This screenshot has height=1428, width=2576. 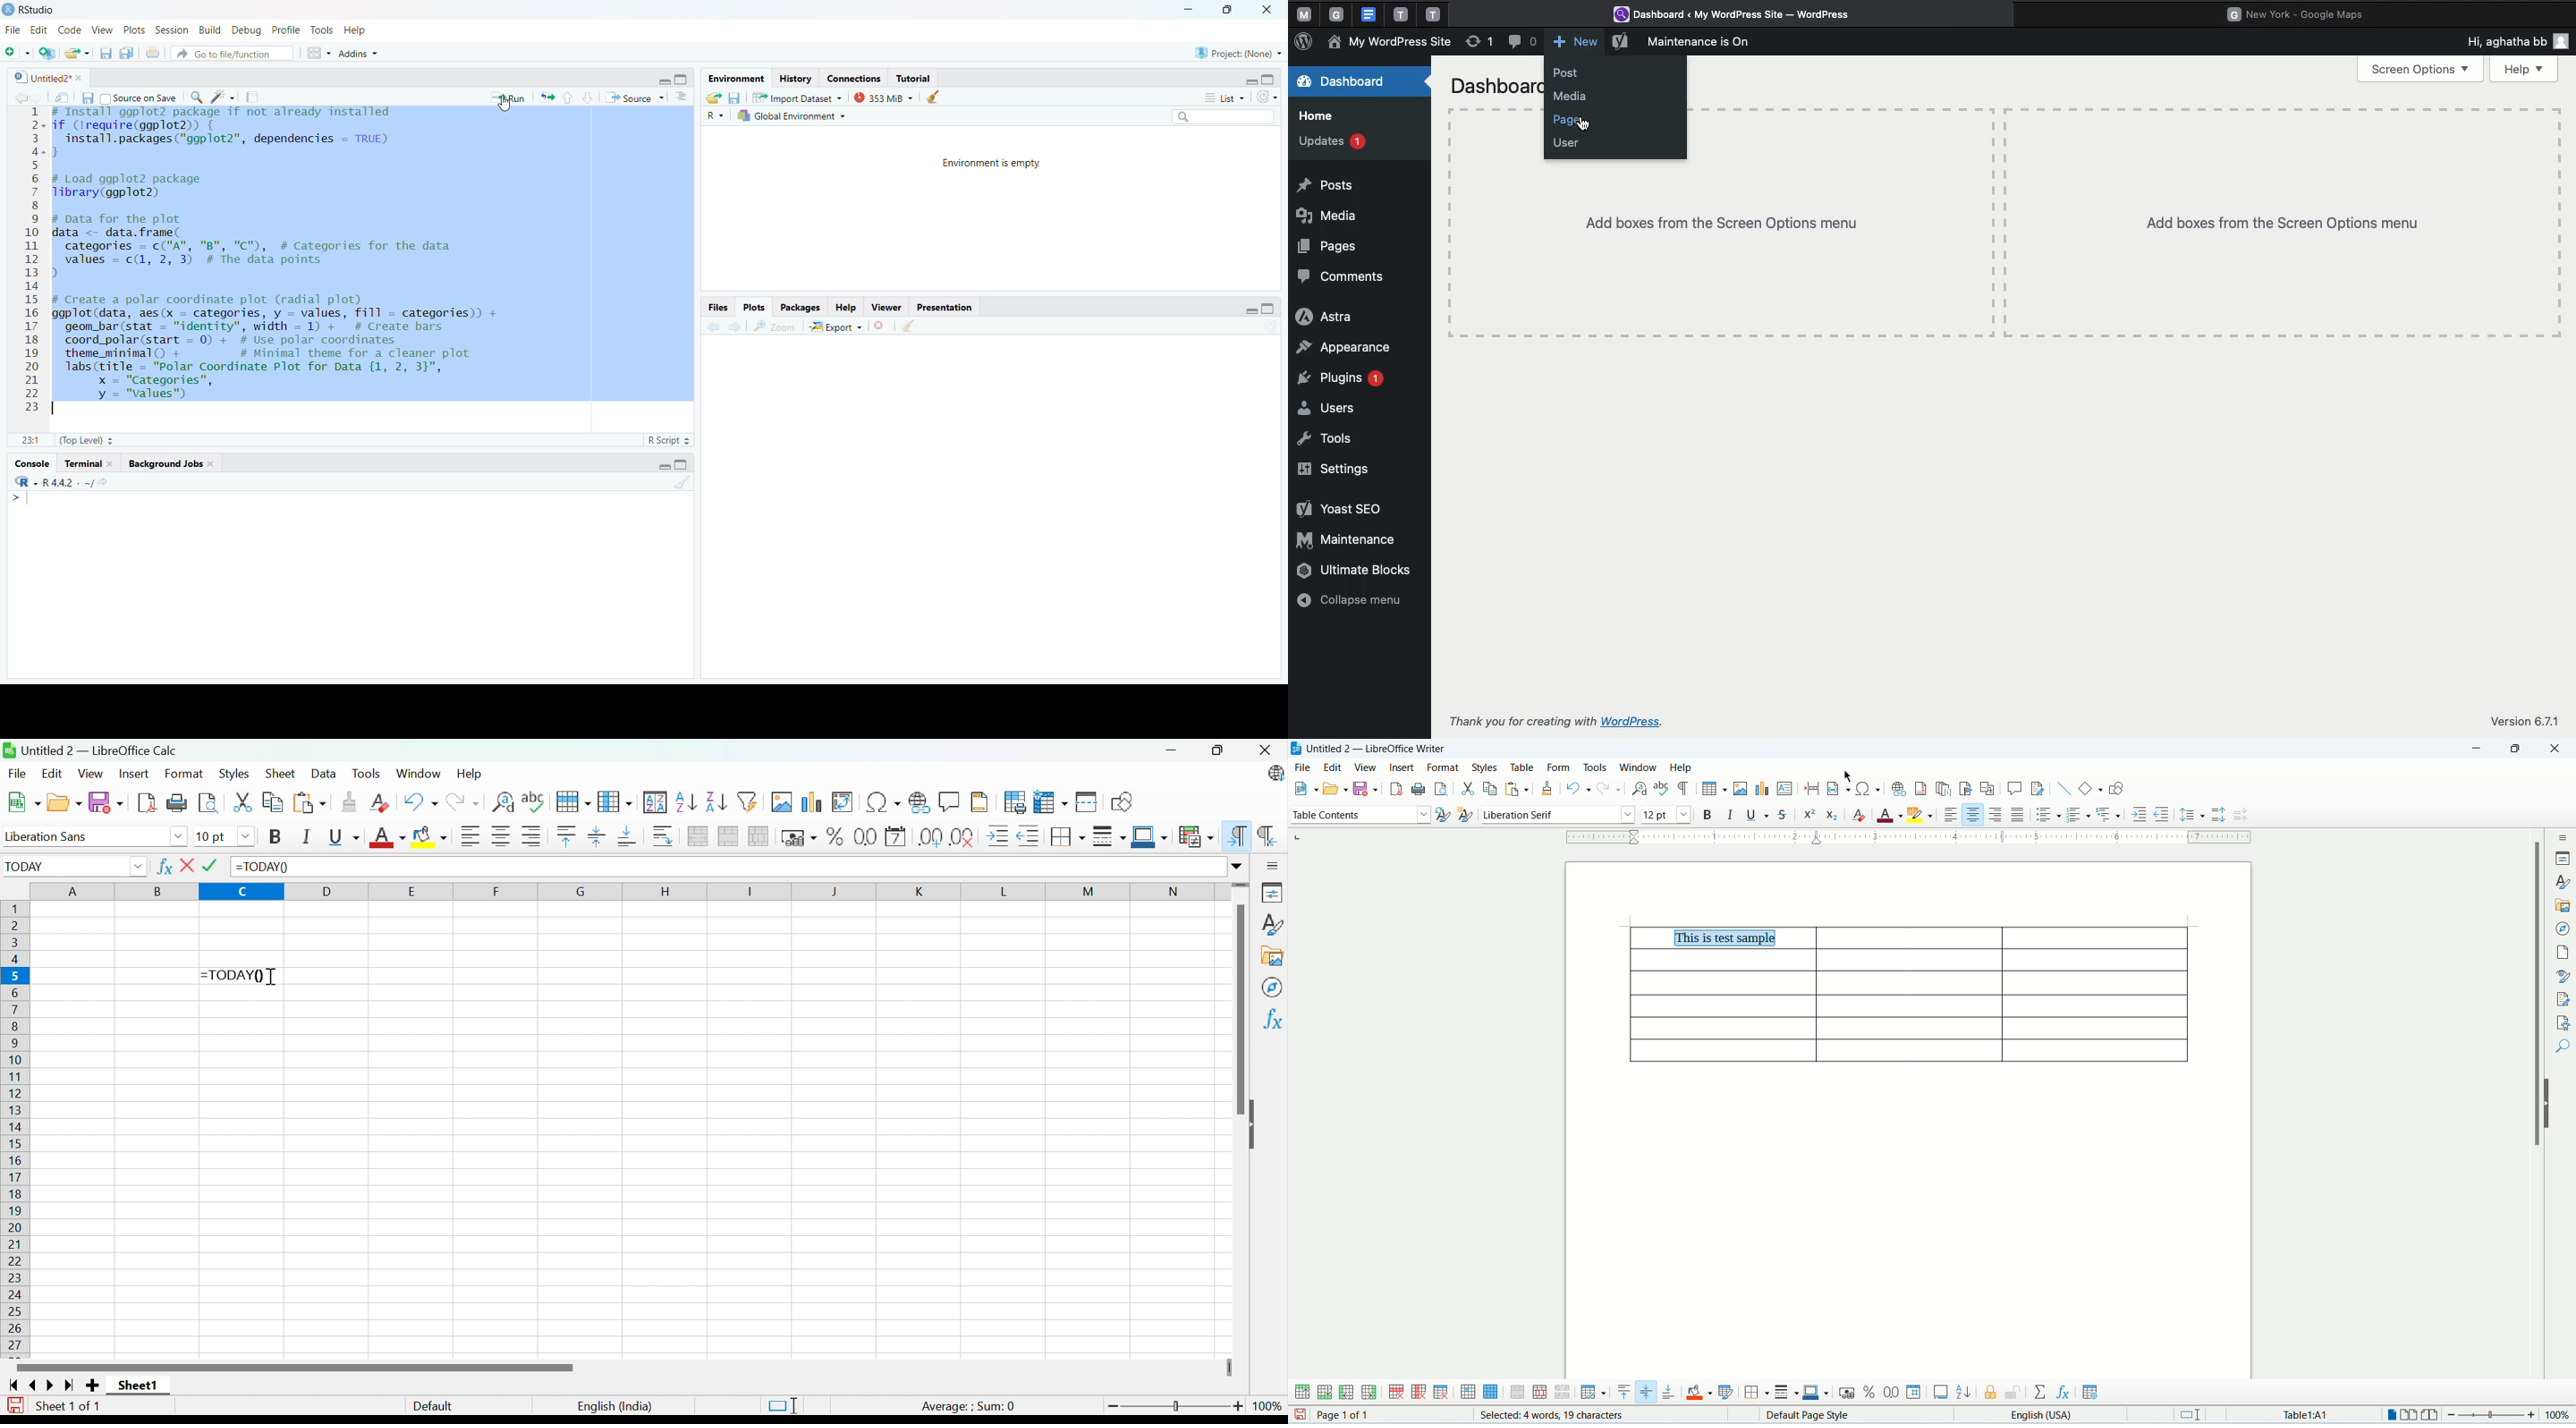 I want to click on minimize, so click(x=1187, y=8).